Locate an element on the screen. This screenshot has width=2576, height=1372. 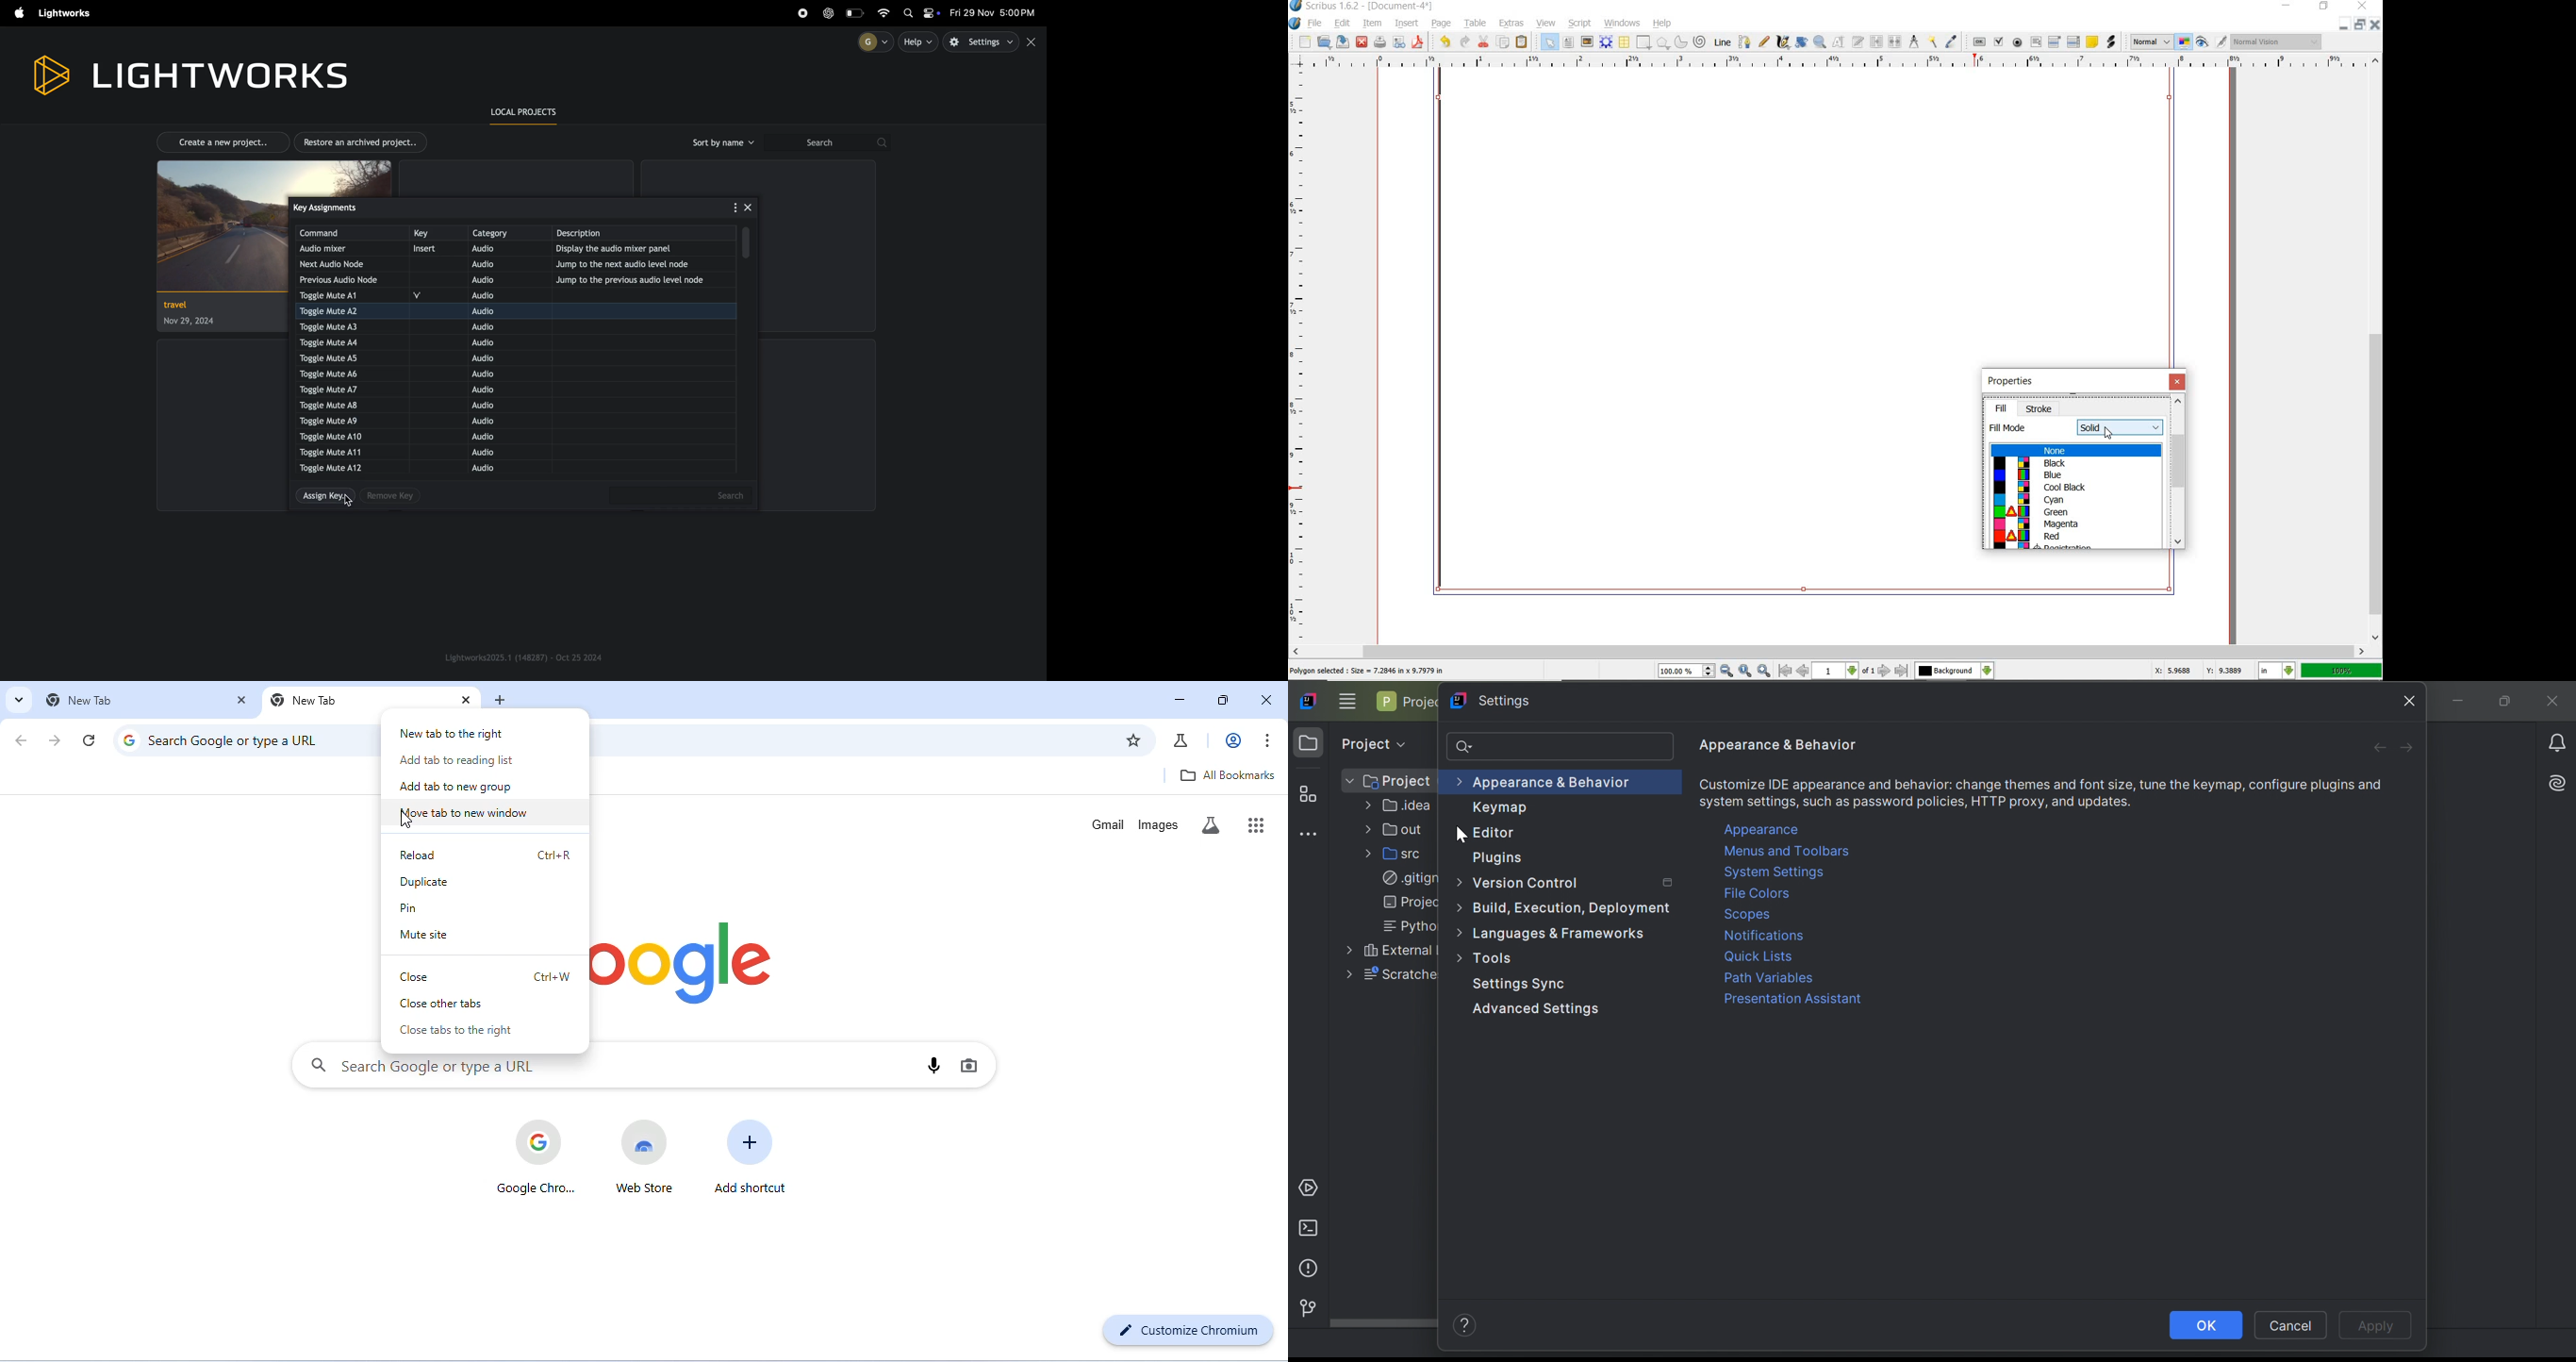
copy item properties is located at coordinates (1933, 42).